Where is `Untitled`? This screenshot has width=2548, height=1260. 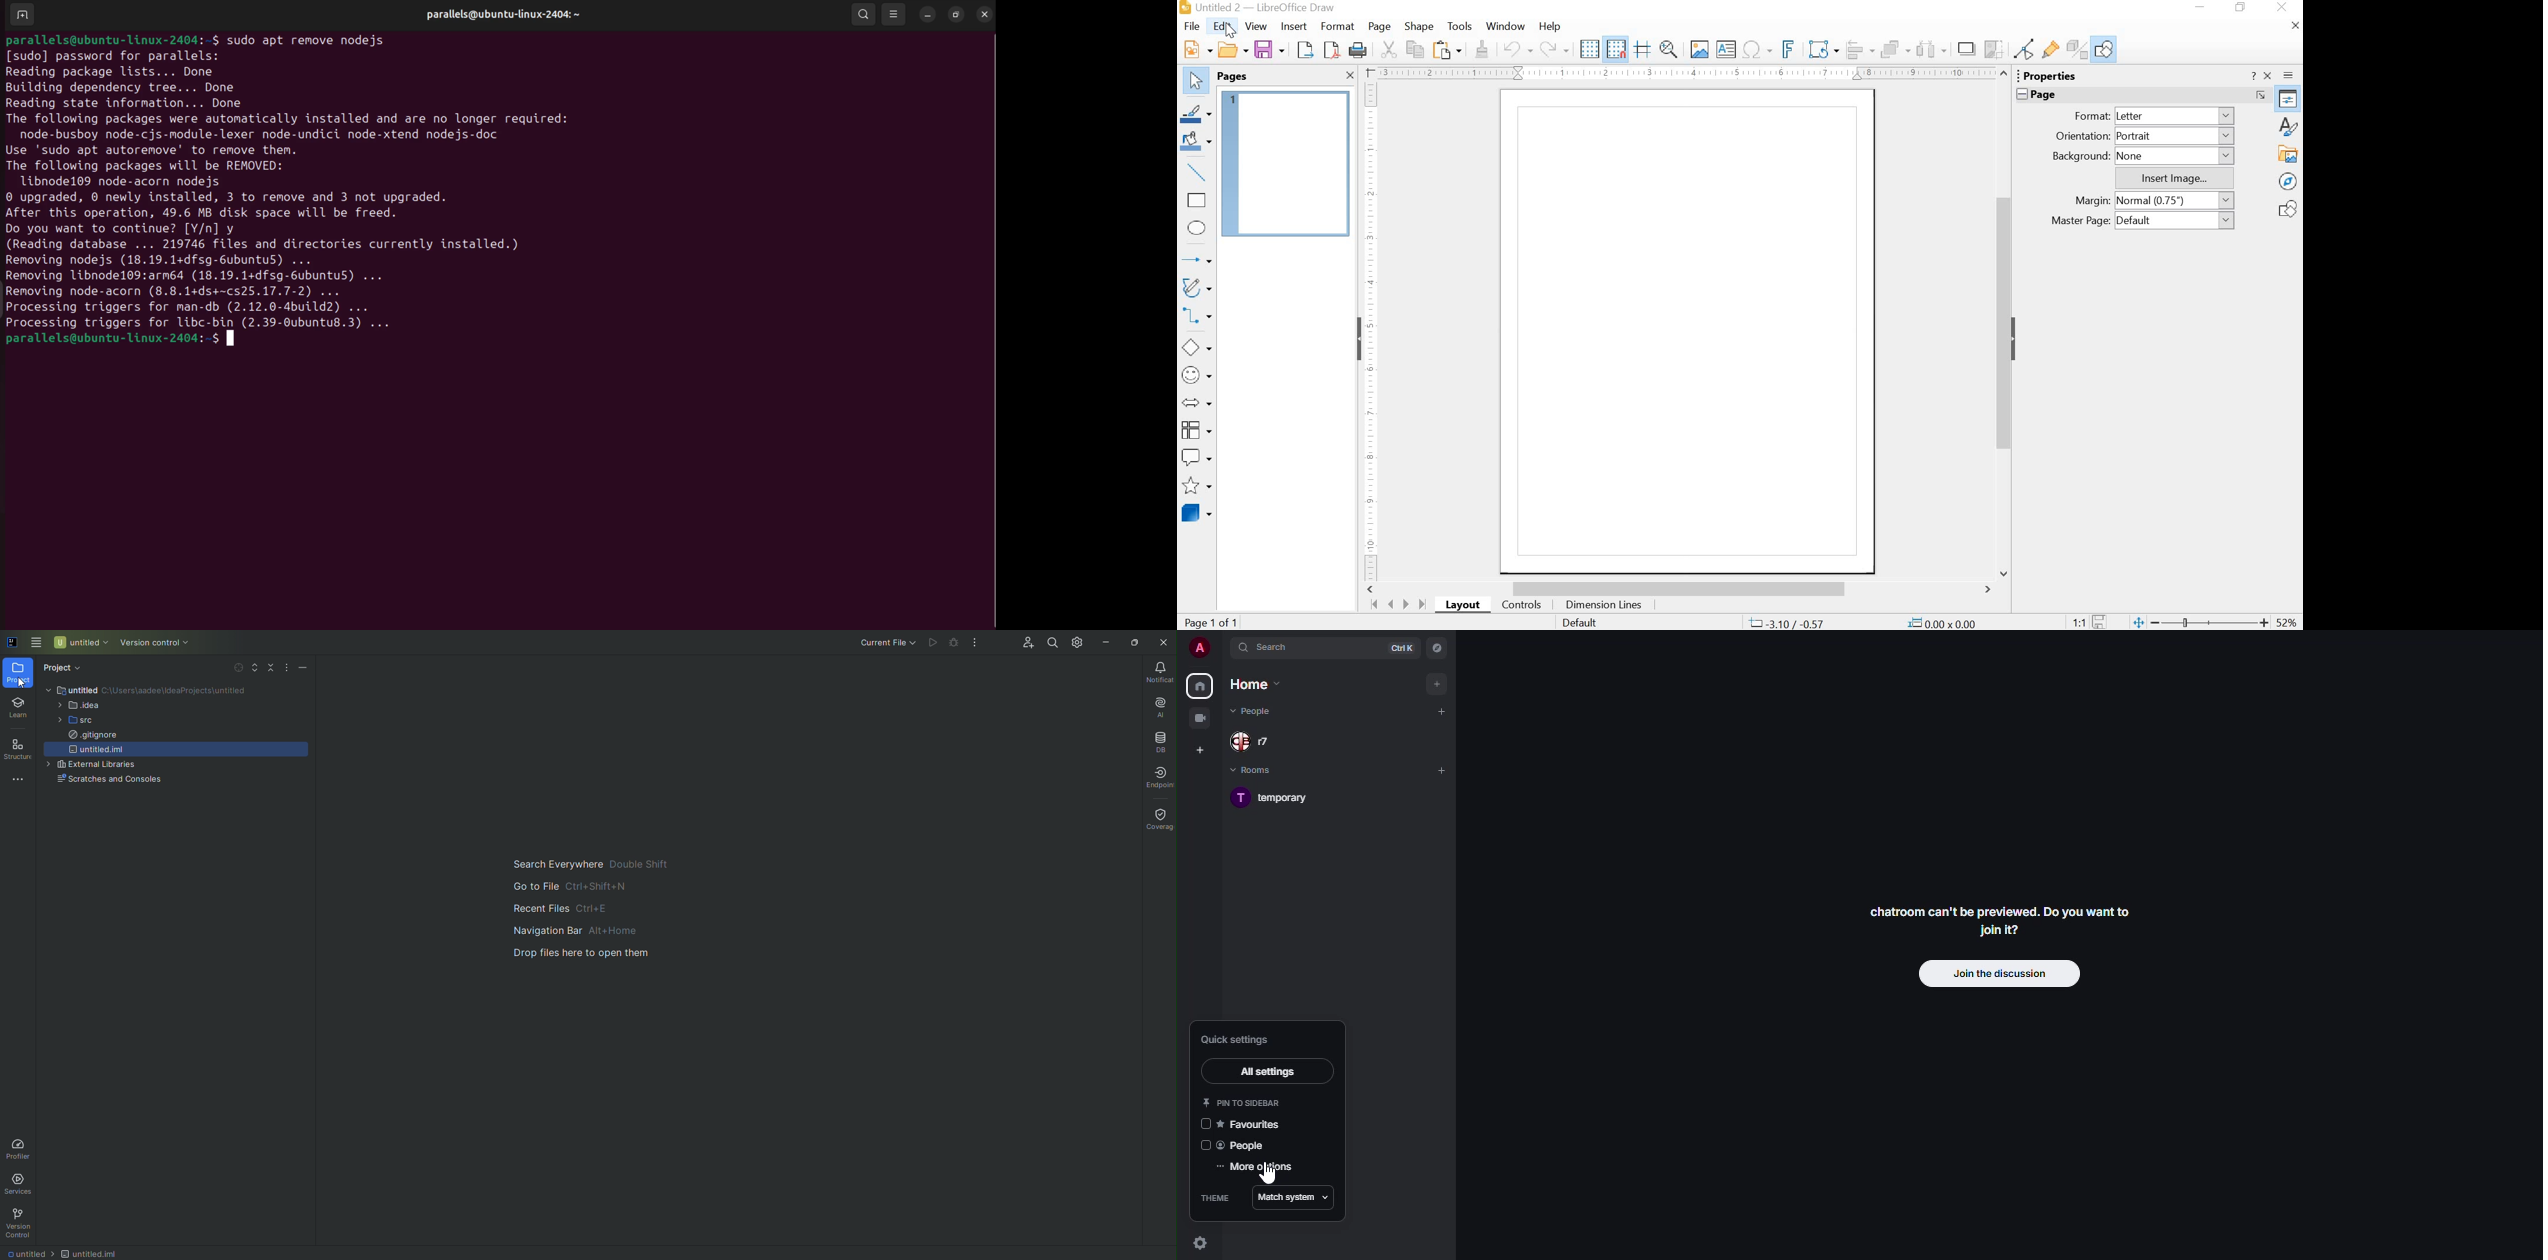
Untitled is located at coordinates (85, 690).